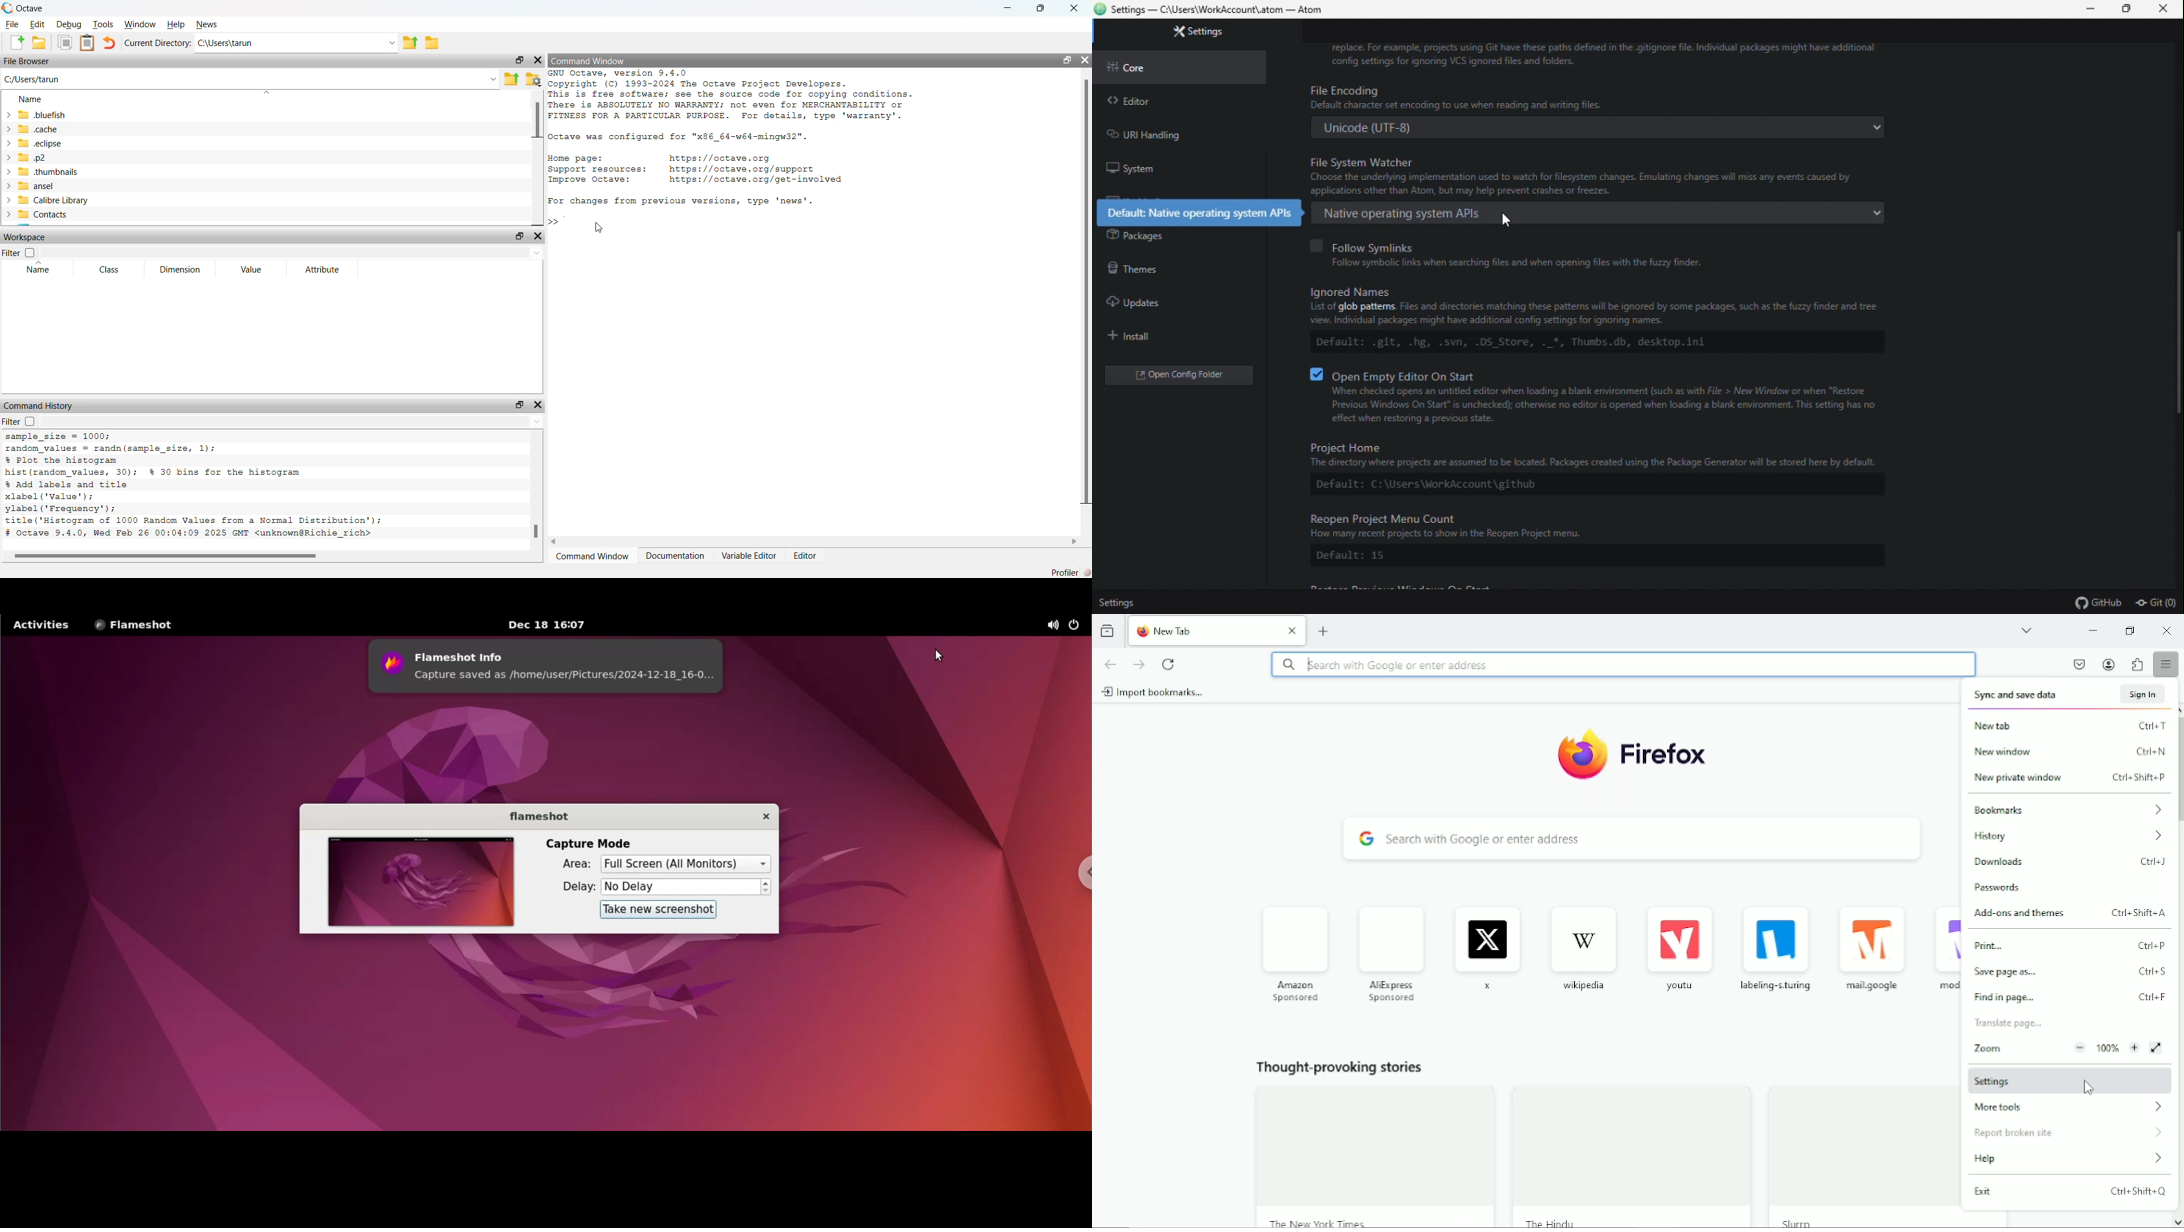  I want to click on Help, so click(2069, 1160).